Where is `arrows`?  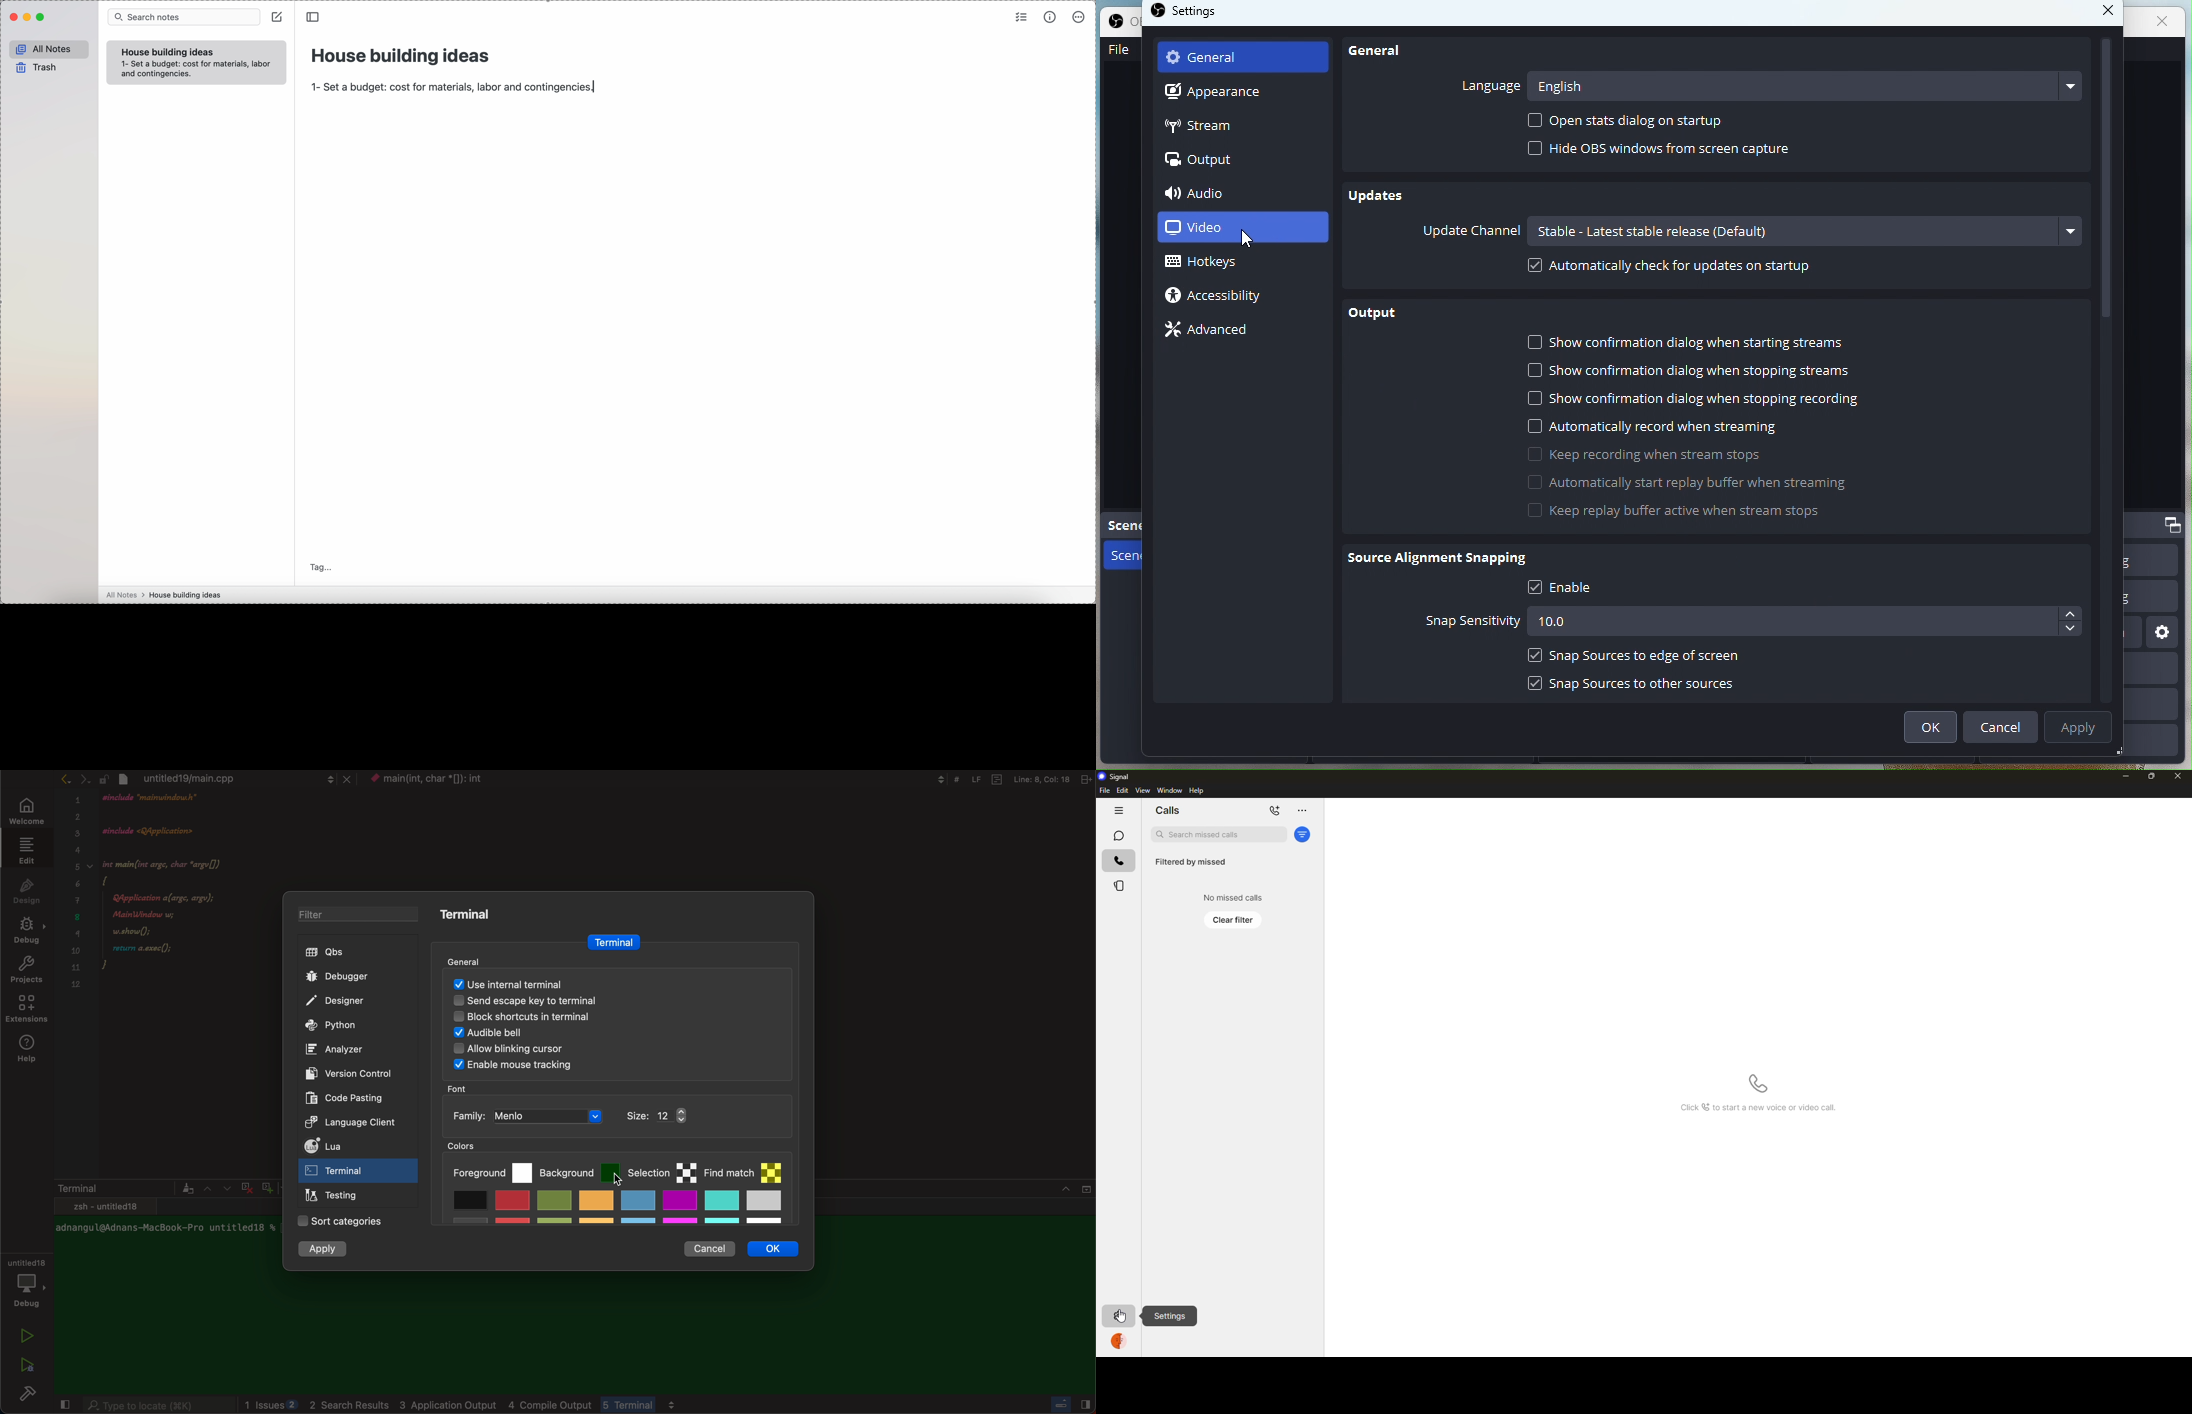
arrows is located at coordinates (74, 779).